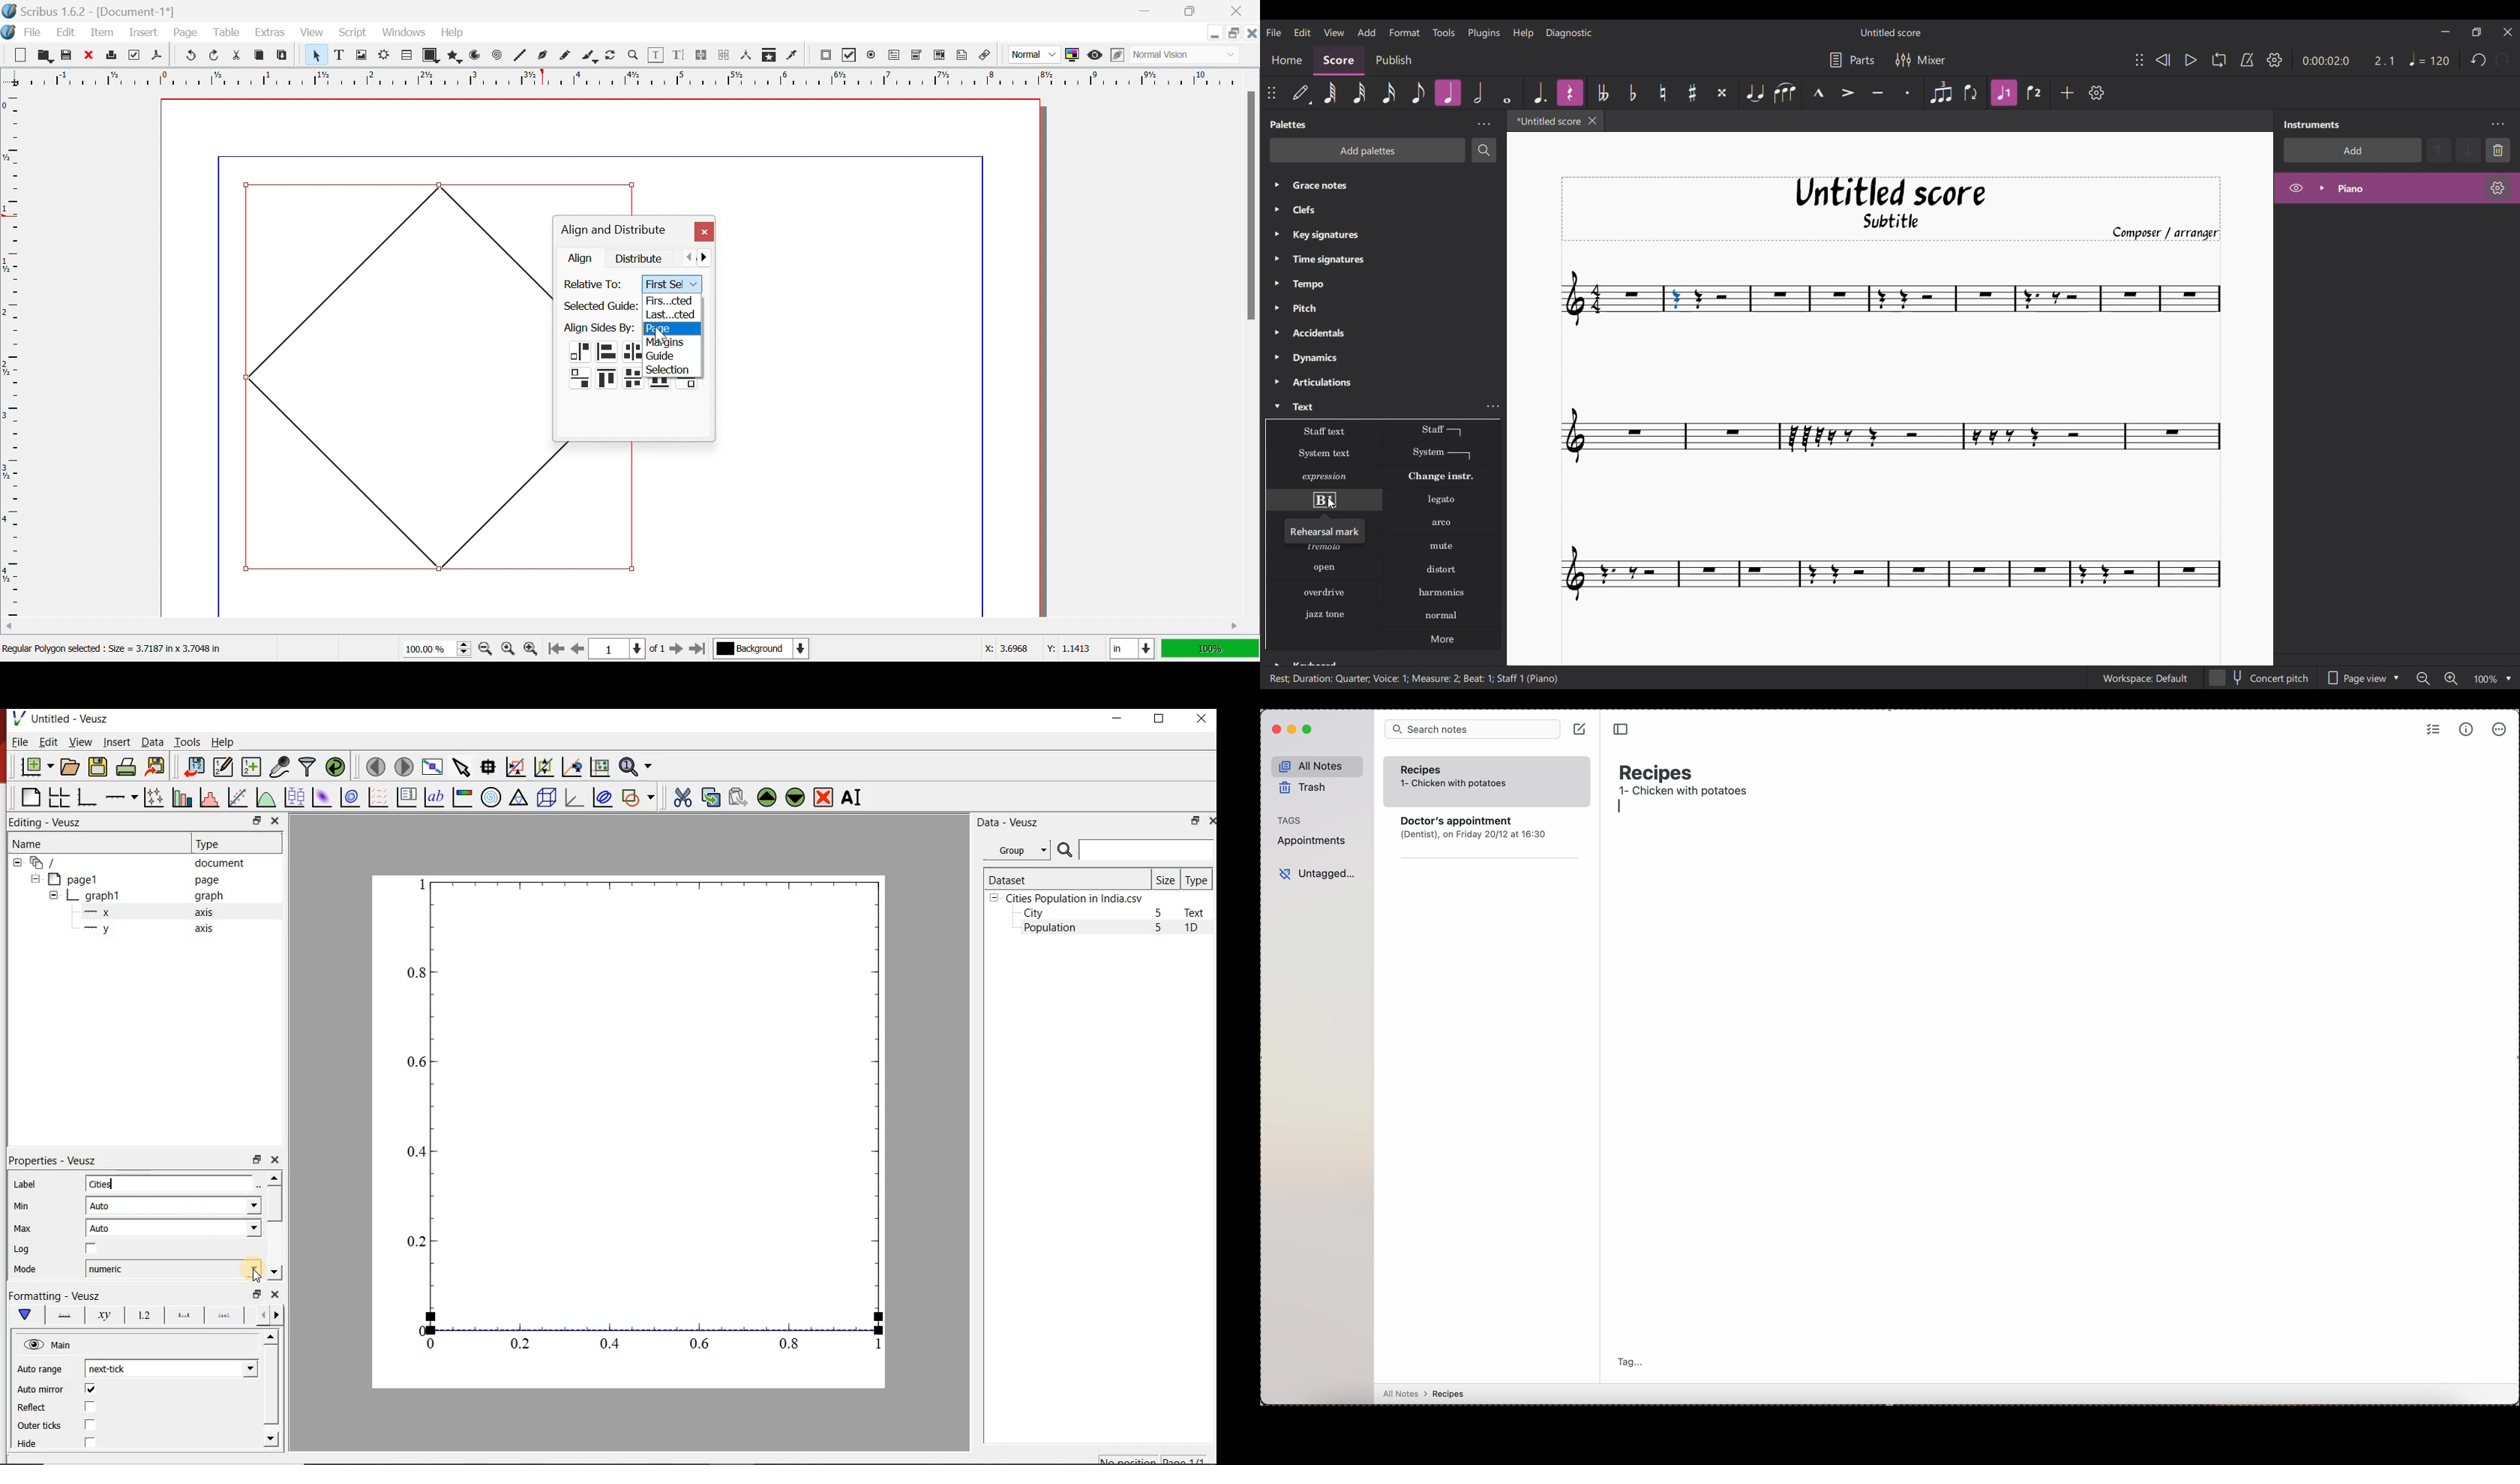 Image resolution: width=2520 pixels, height=1484 pixels. I want to click on Parts, so click(1851, 60).